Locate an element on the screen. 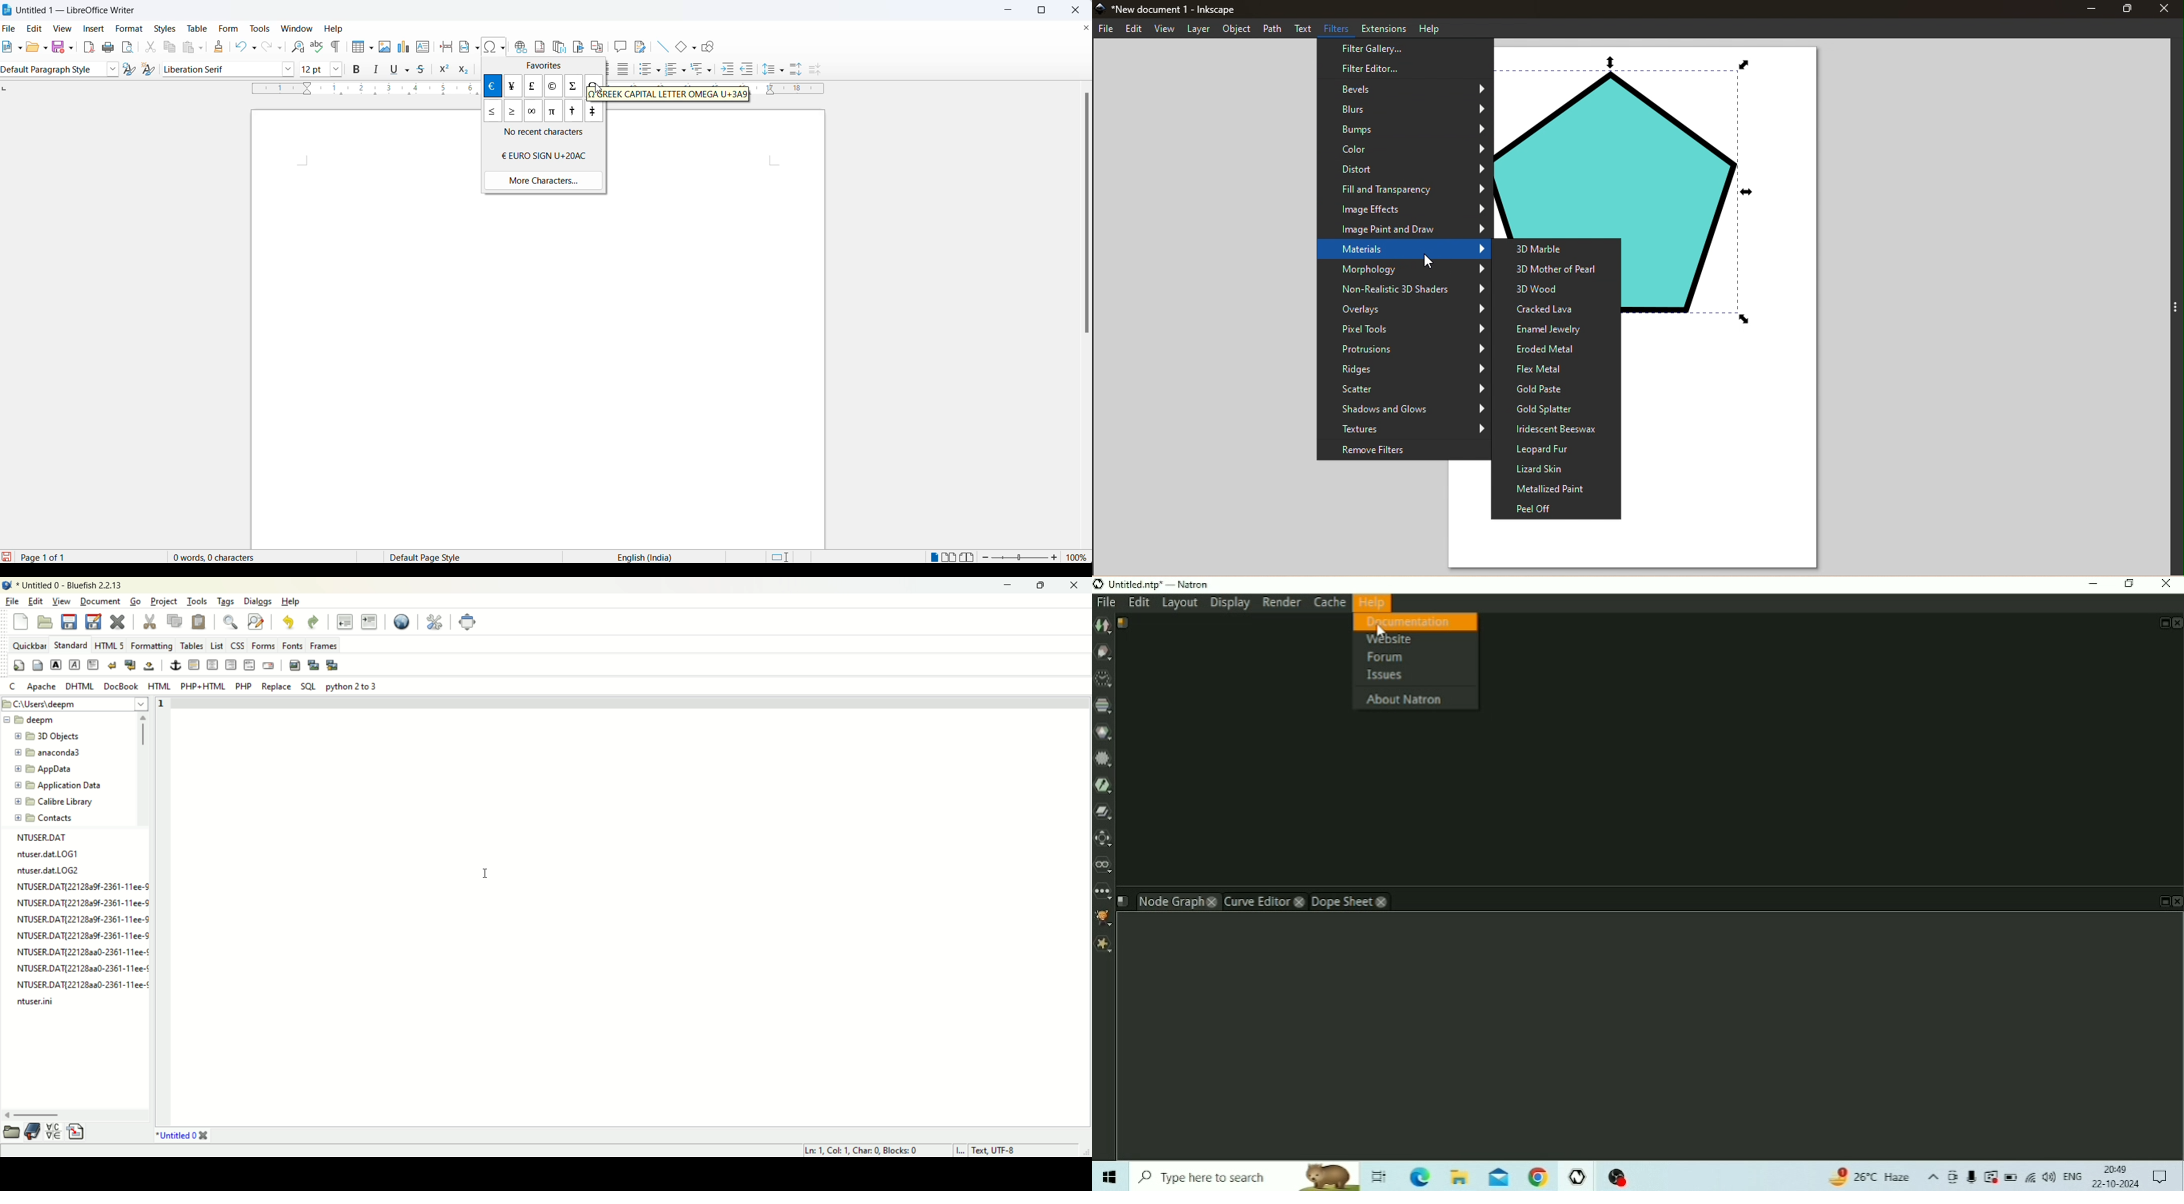 The width and height of the screenshot is (2184, 1204). text language is located at coordinates (637, 558).